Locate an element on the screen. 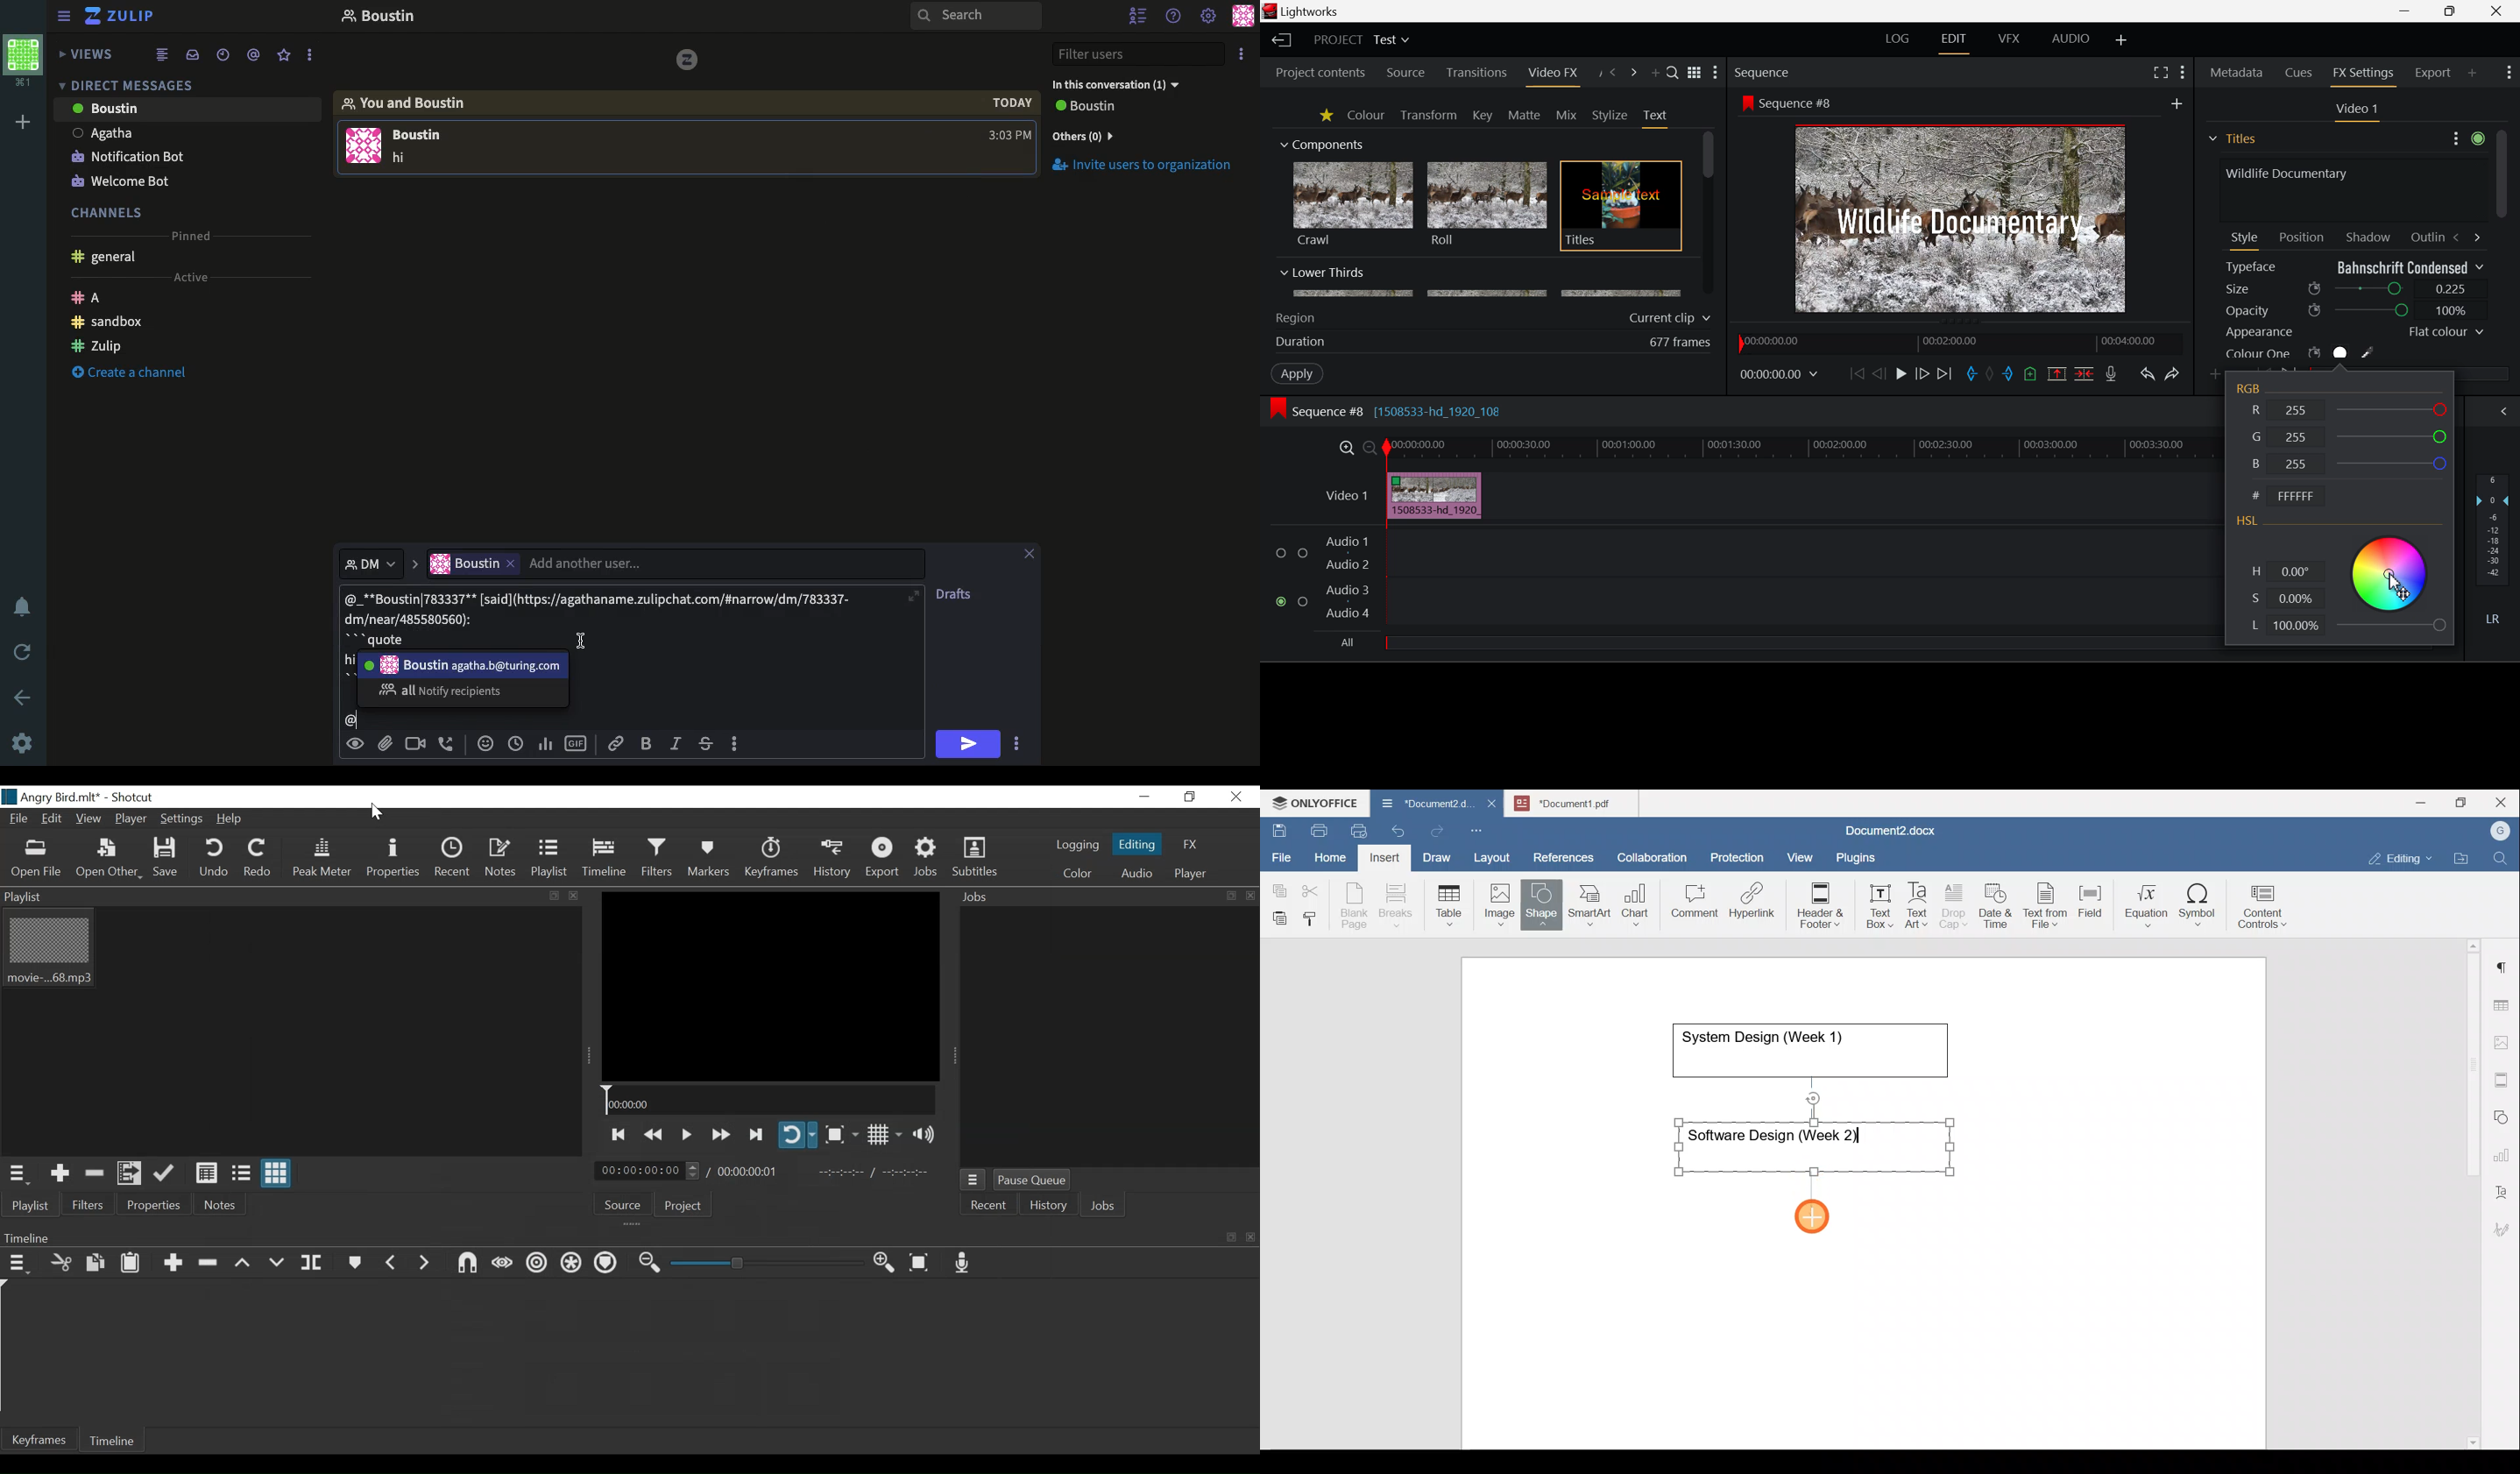 The image size is (2520, 1484). Redo is located at coordinates (254, 858).